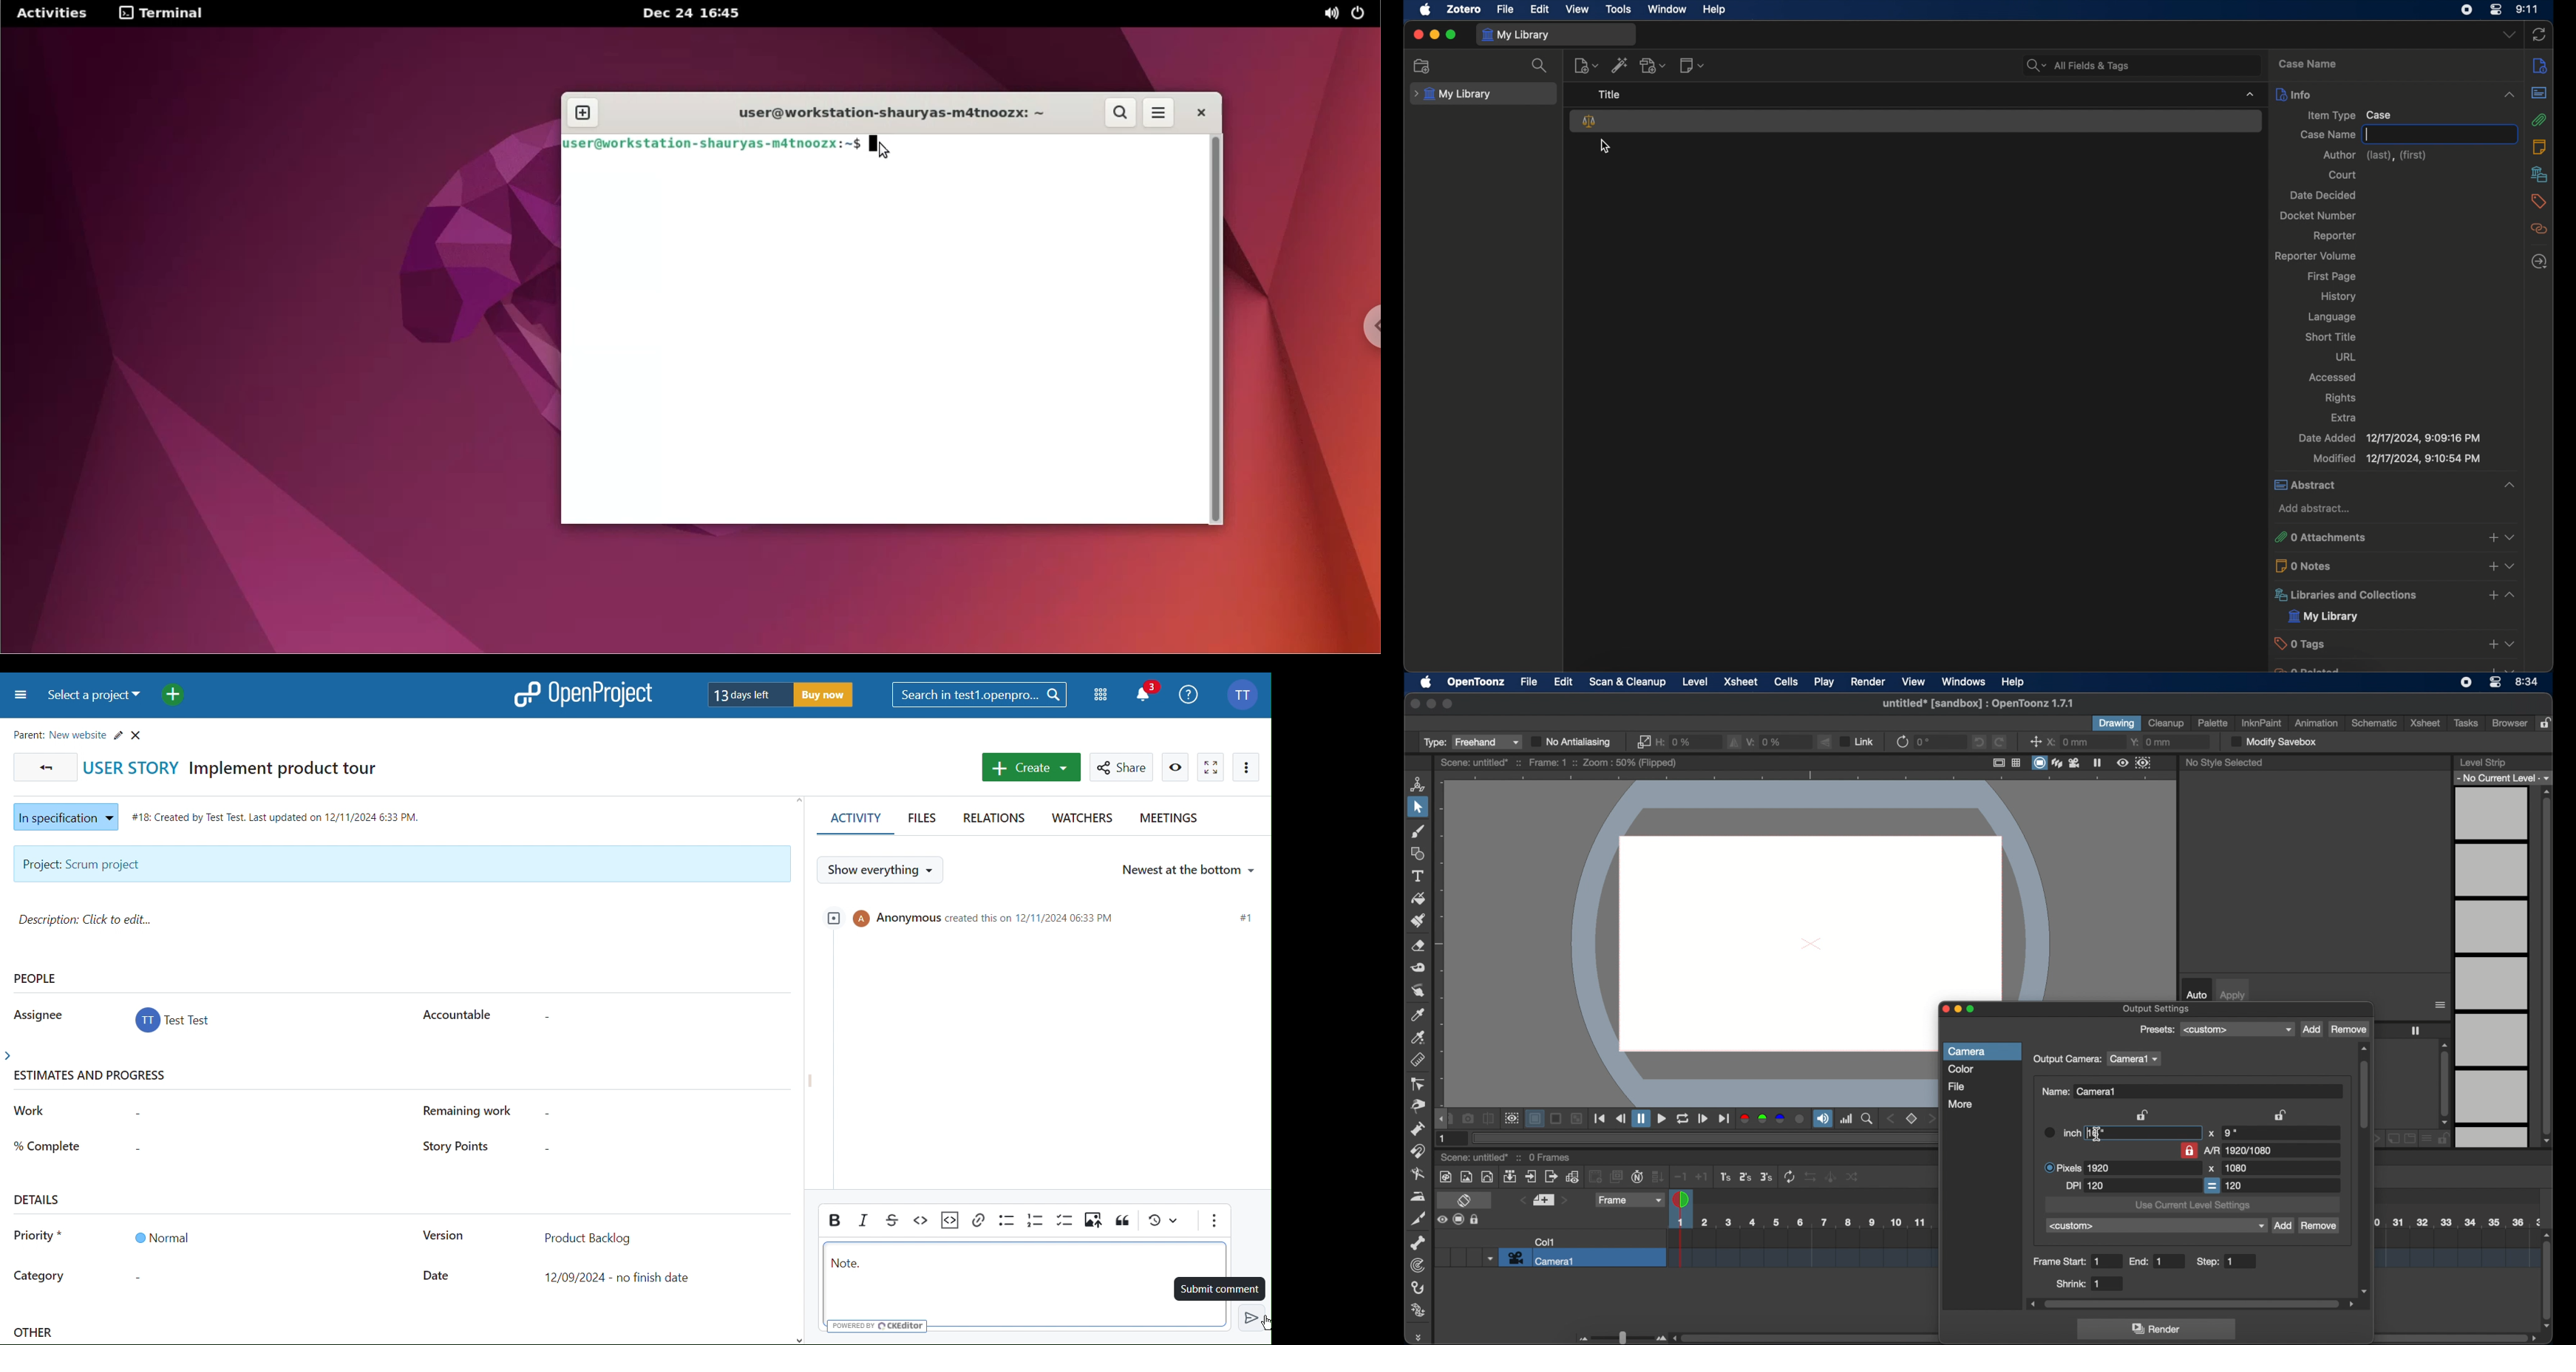  Describe the element at coordinates (1961, 1069) in the screenshot. I see `color` at that location.